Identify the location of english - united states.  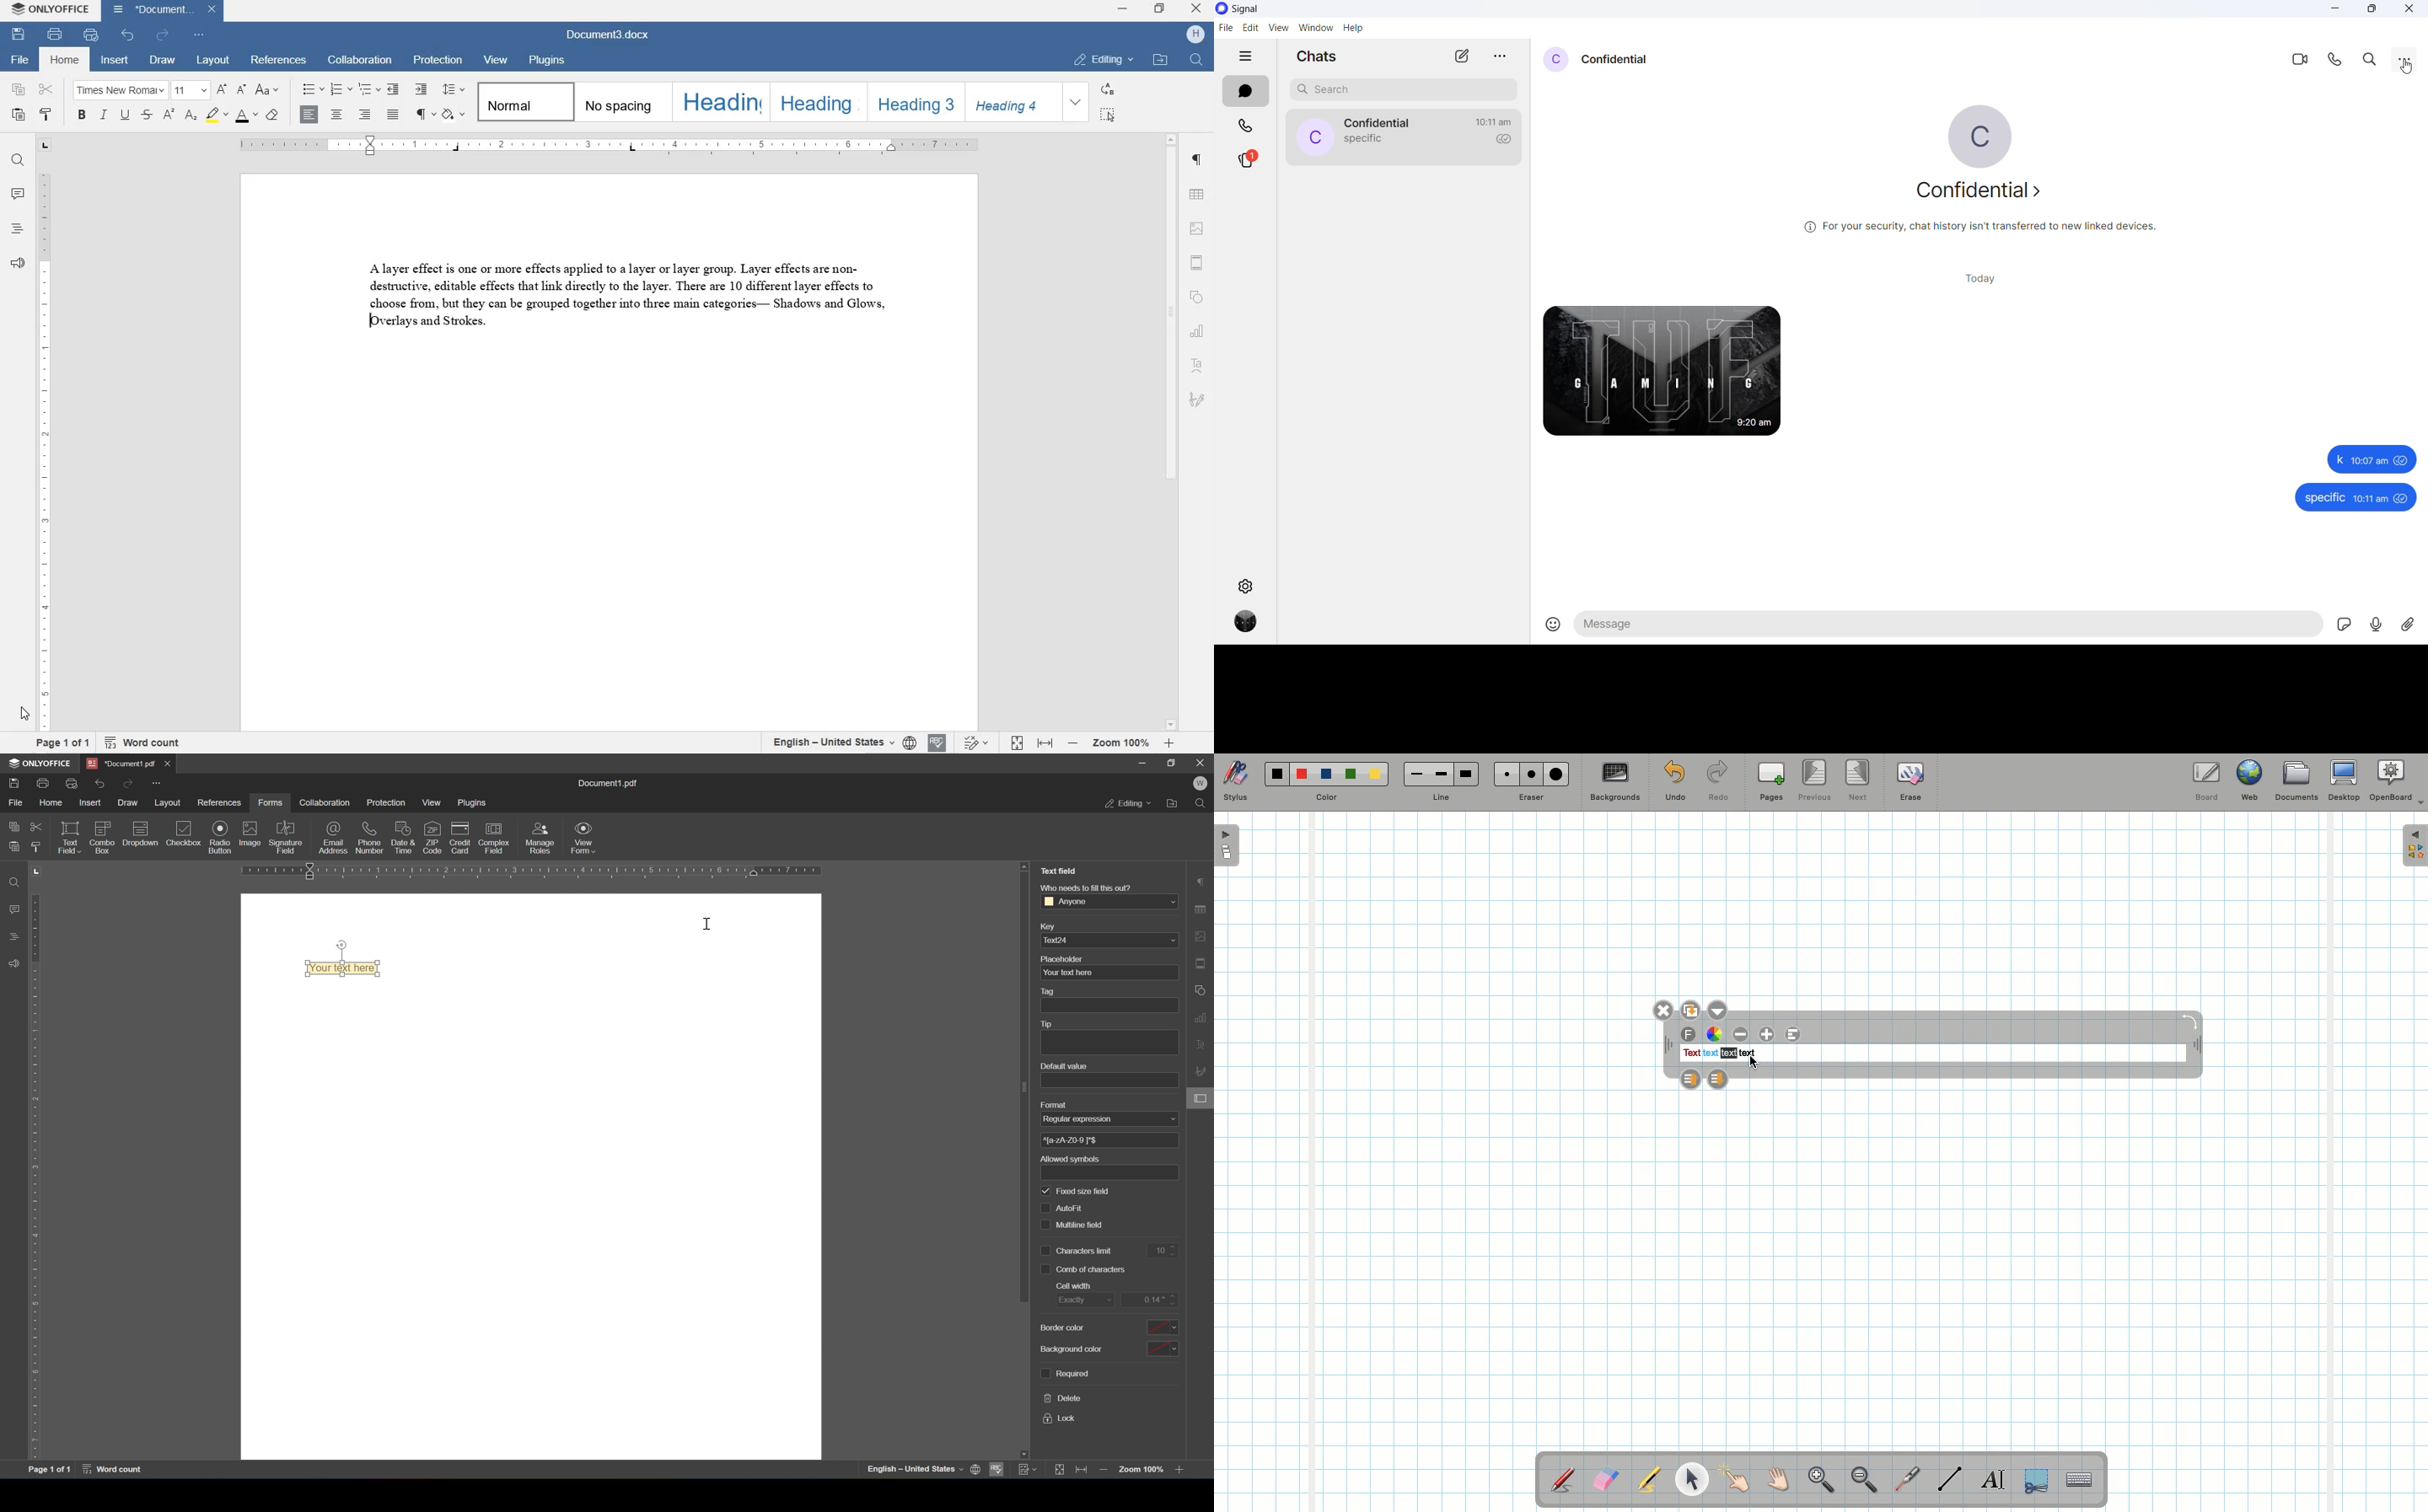
(917, 1471).